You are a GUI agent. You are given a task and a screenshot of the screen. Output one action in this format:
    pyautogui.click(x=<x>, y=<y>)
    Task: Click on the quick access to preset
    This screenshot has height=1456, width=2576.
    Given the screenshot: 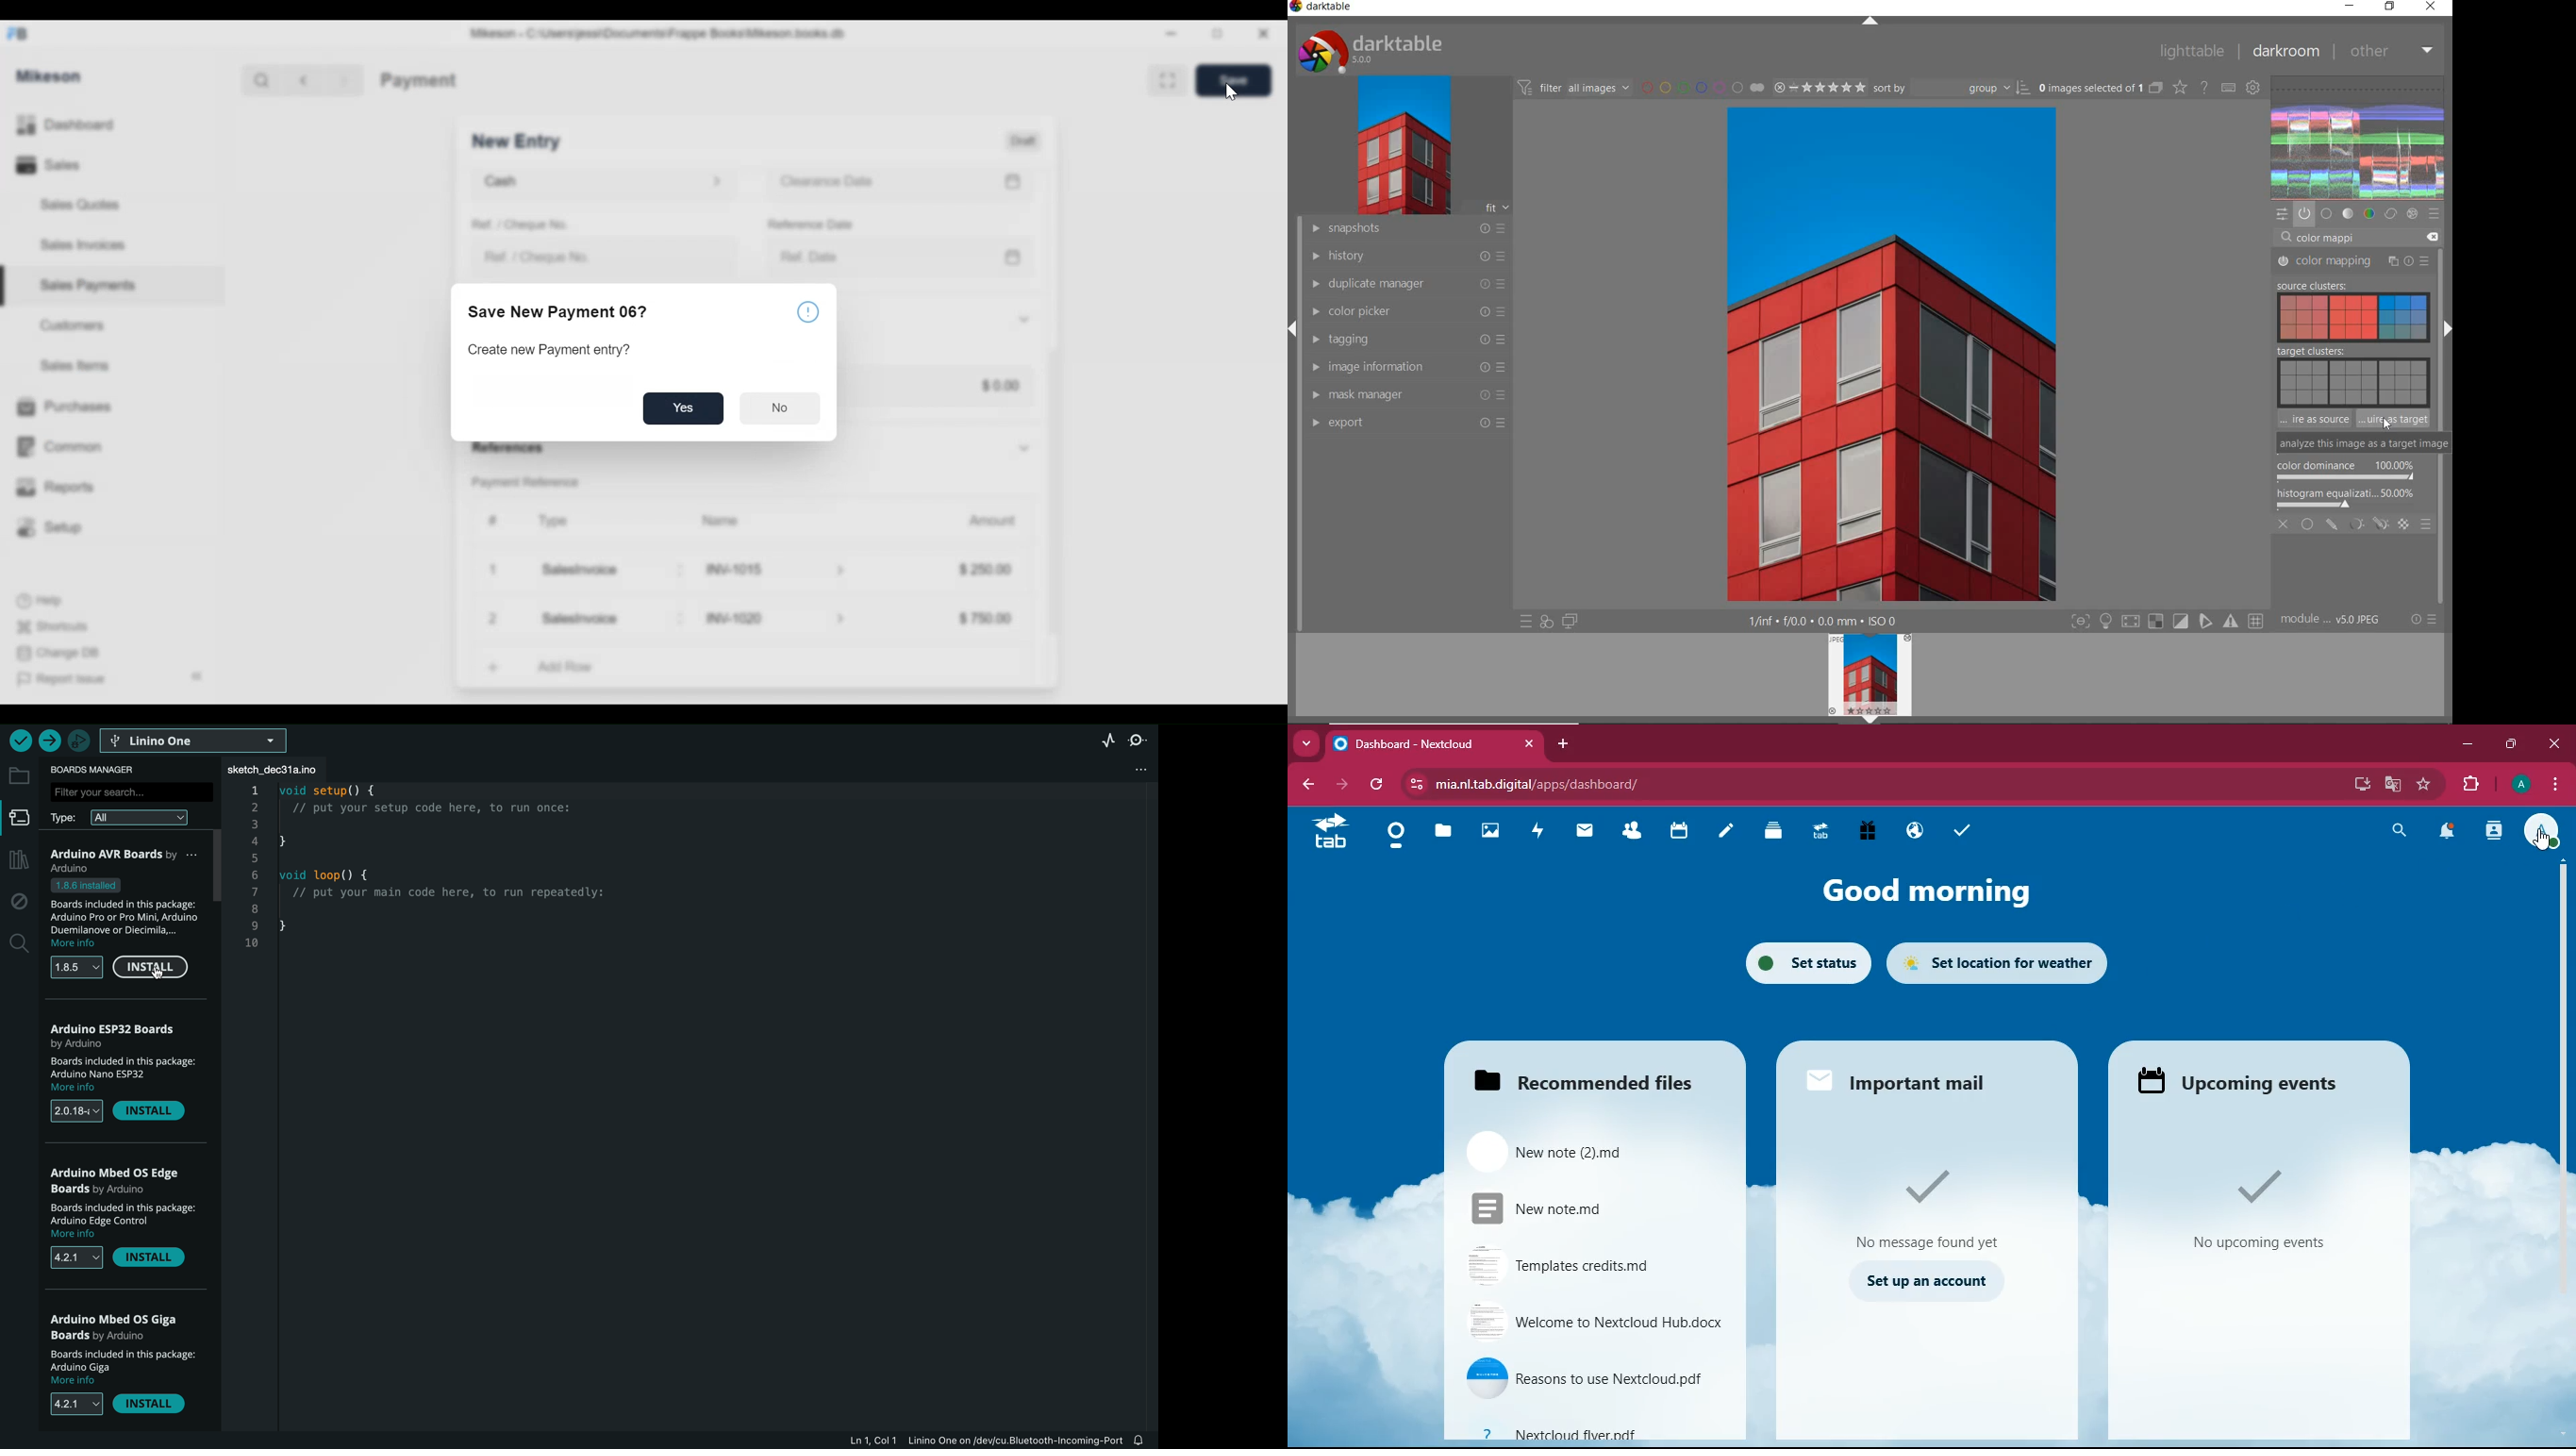 What is the action you would take?
    pyautogui.click(x=1526, y=622)
    